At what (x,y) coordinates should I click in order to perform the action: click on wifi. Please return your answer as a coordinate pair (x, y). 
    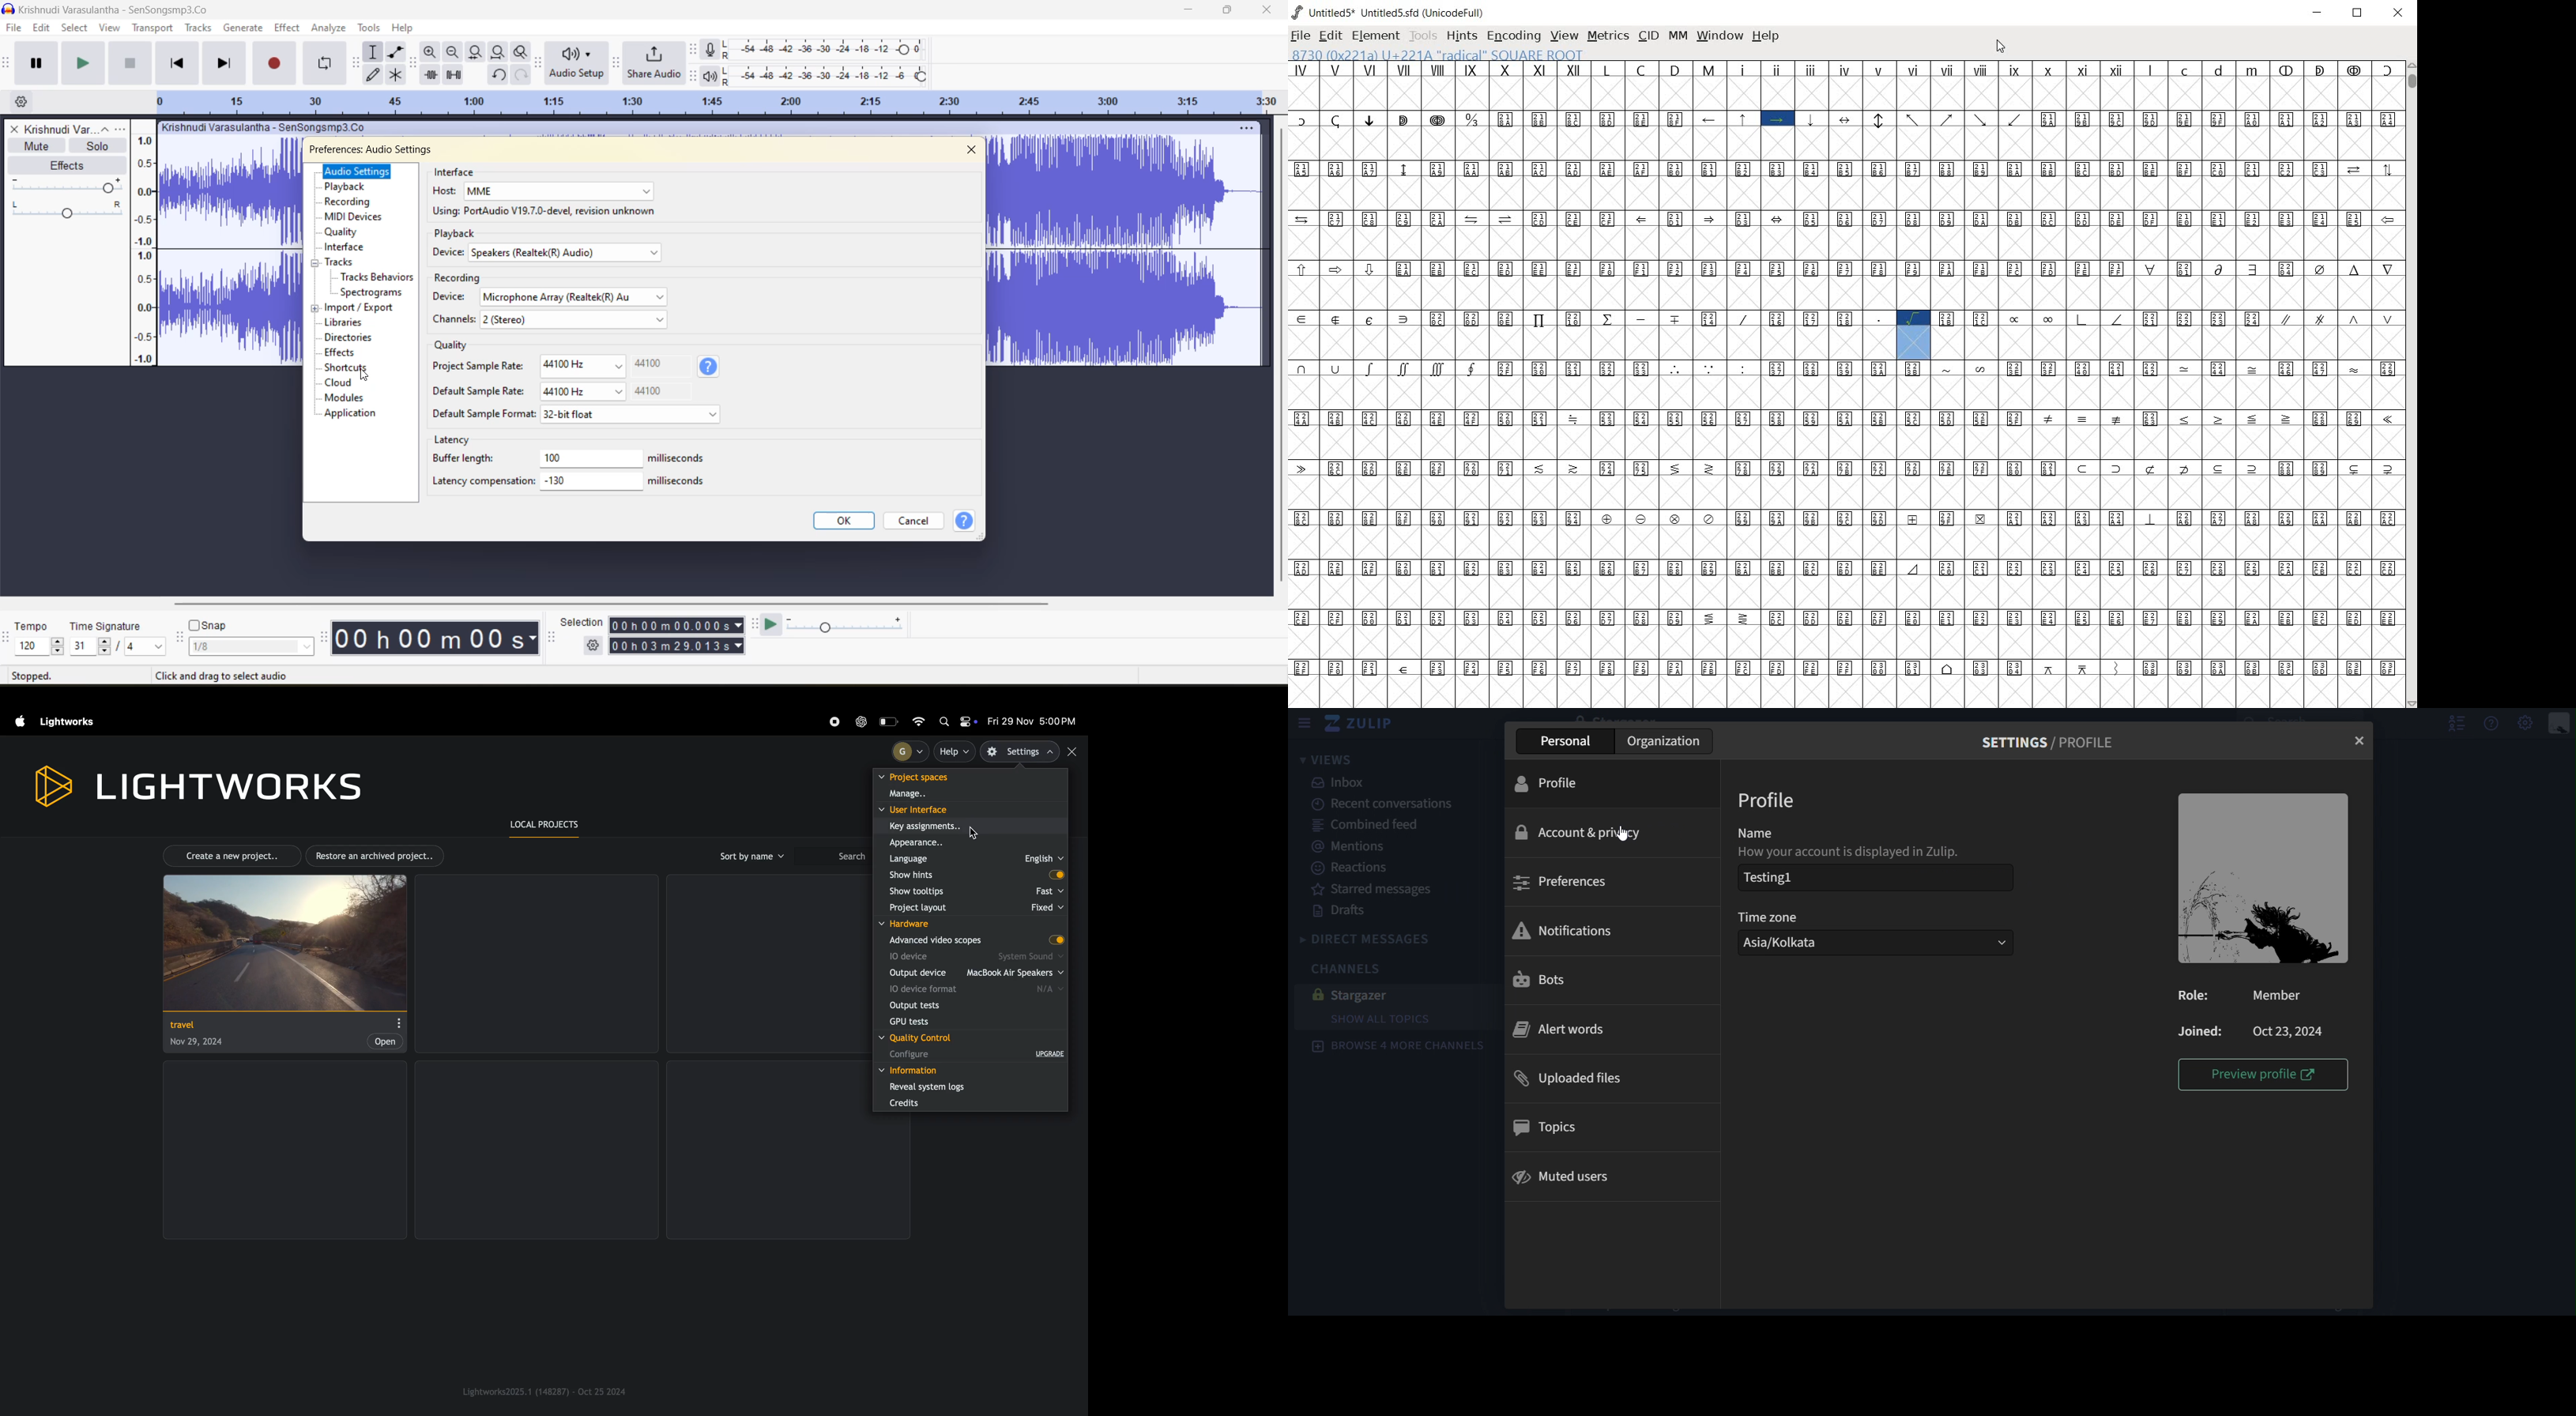
    Looking at the image, I should click on (924, 720).